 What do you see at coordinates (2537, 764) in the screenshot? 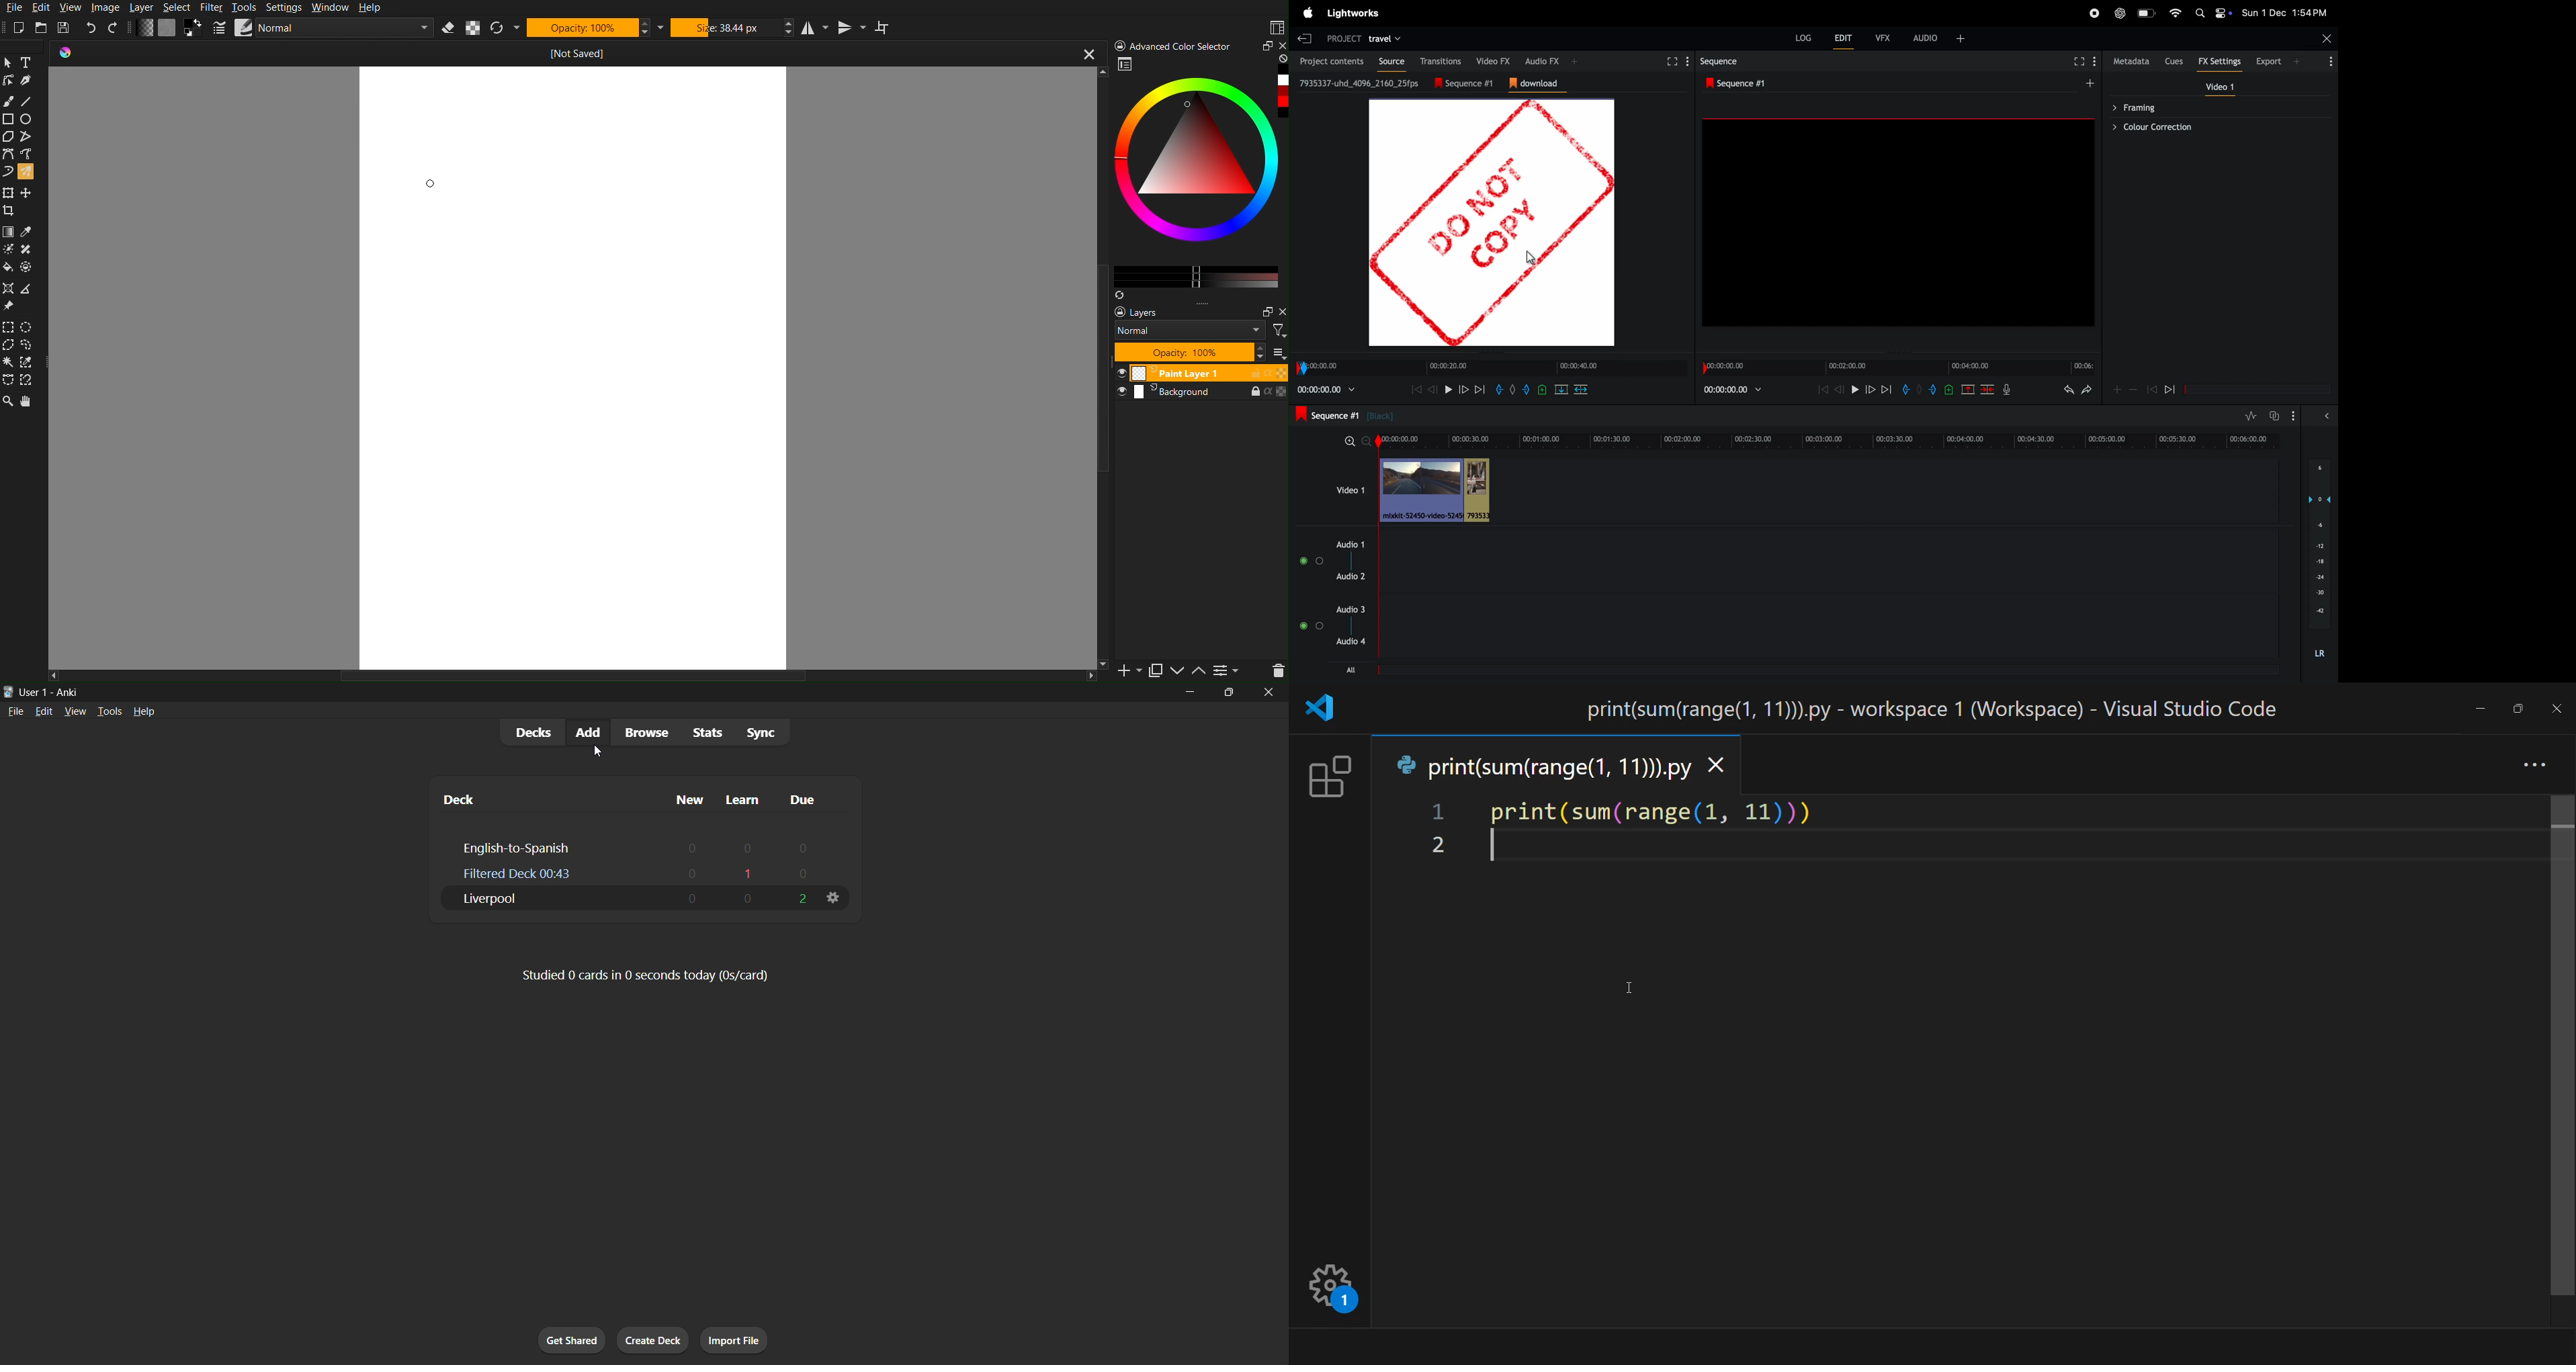
I see `more` at bounding box center [2537, 764].